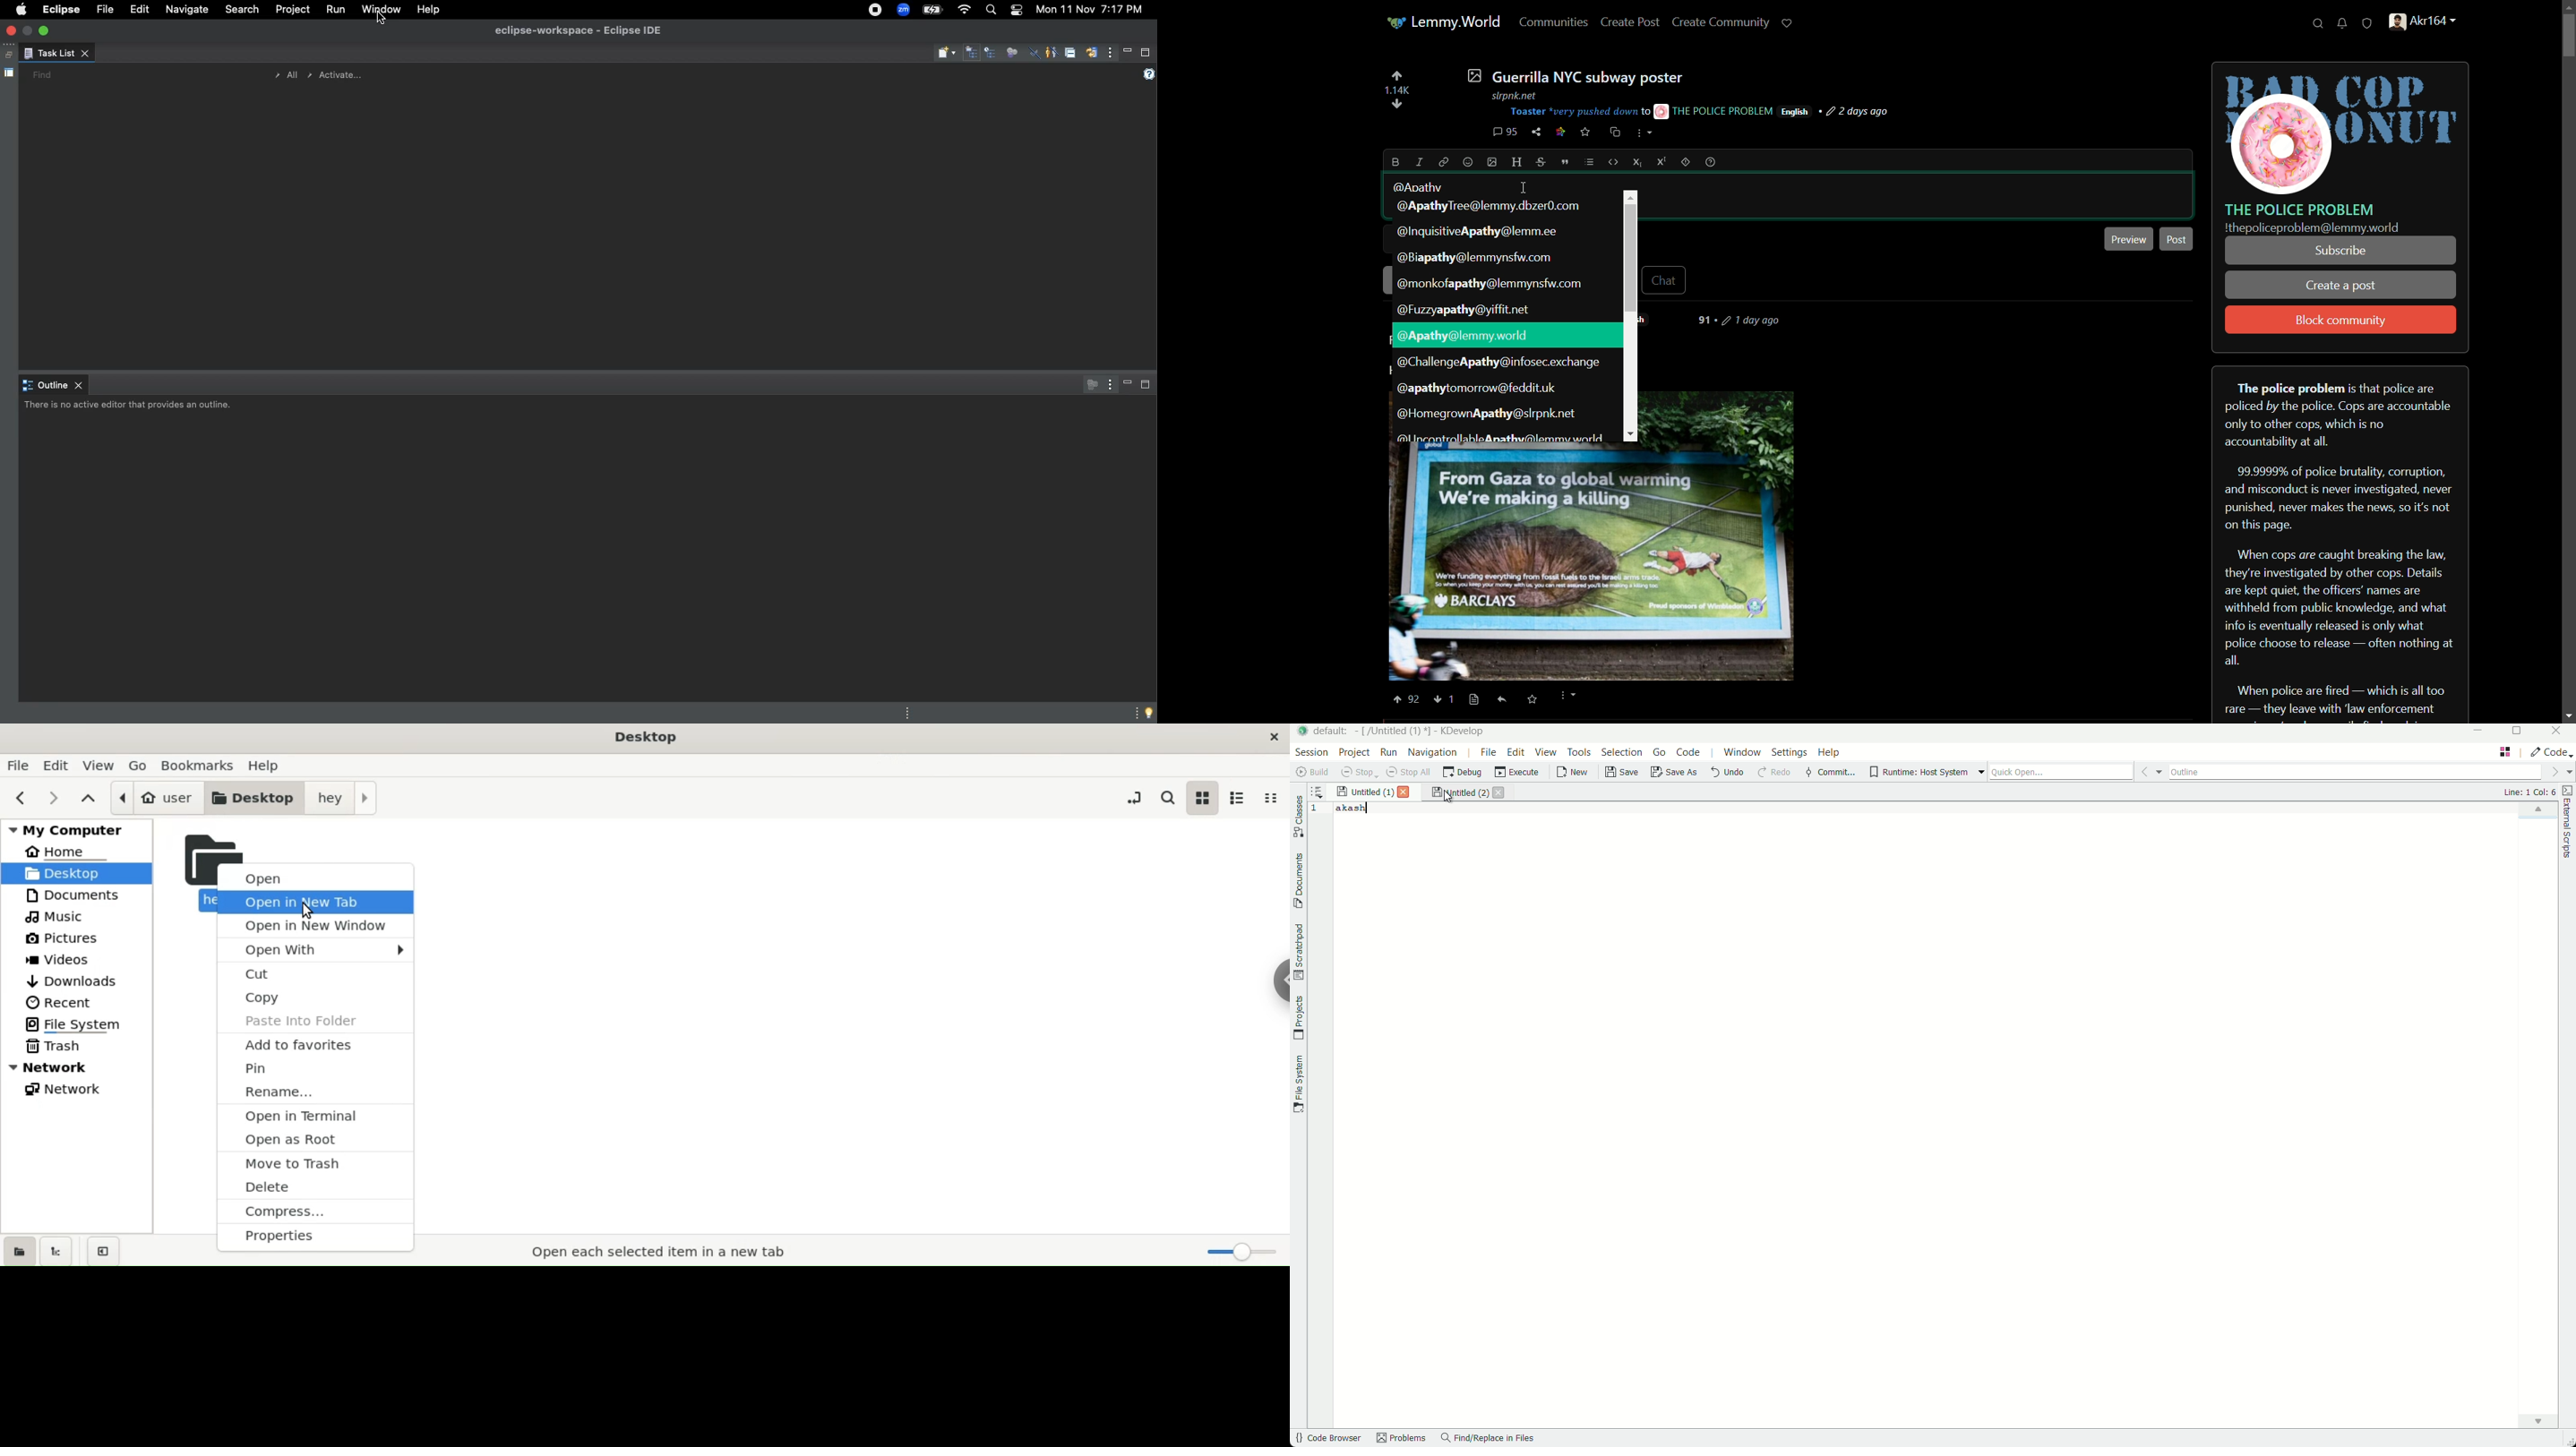 Image resolution: width=2576 pixels, height=1456 pixels. Describe the element at coordinates (1479, 231) in the screenshot. I see `suggestion-2` at that location.